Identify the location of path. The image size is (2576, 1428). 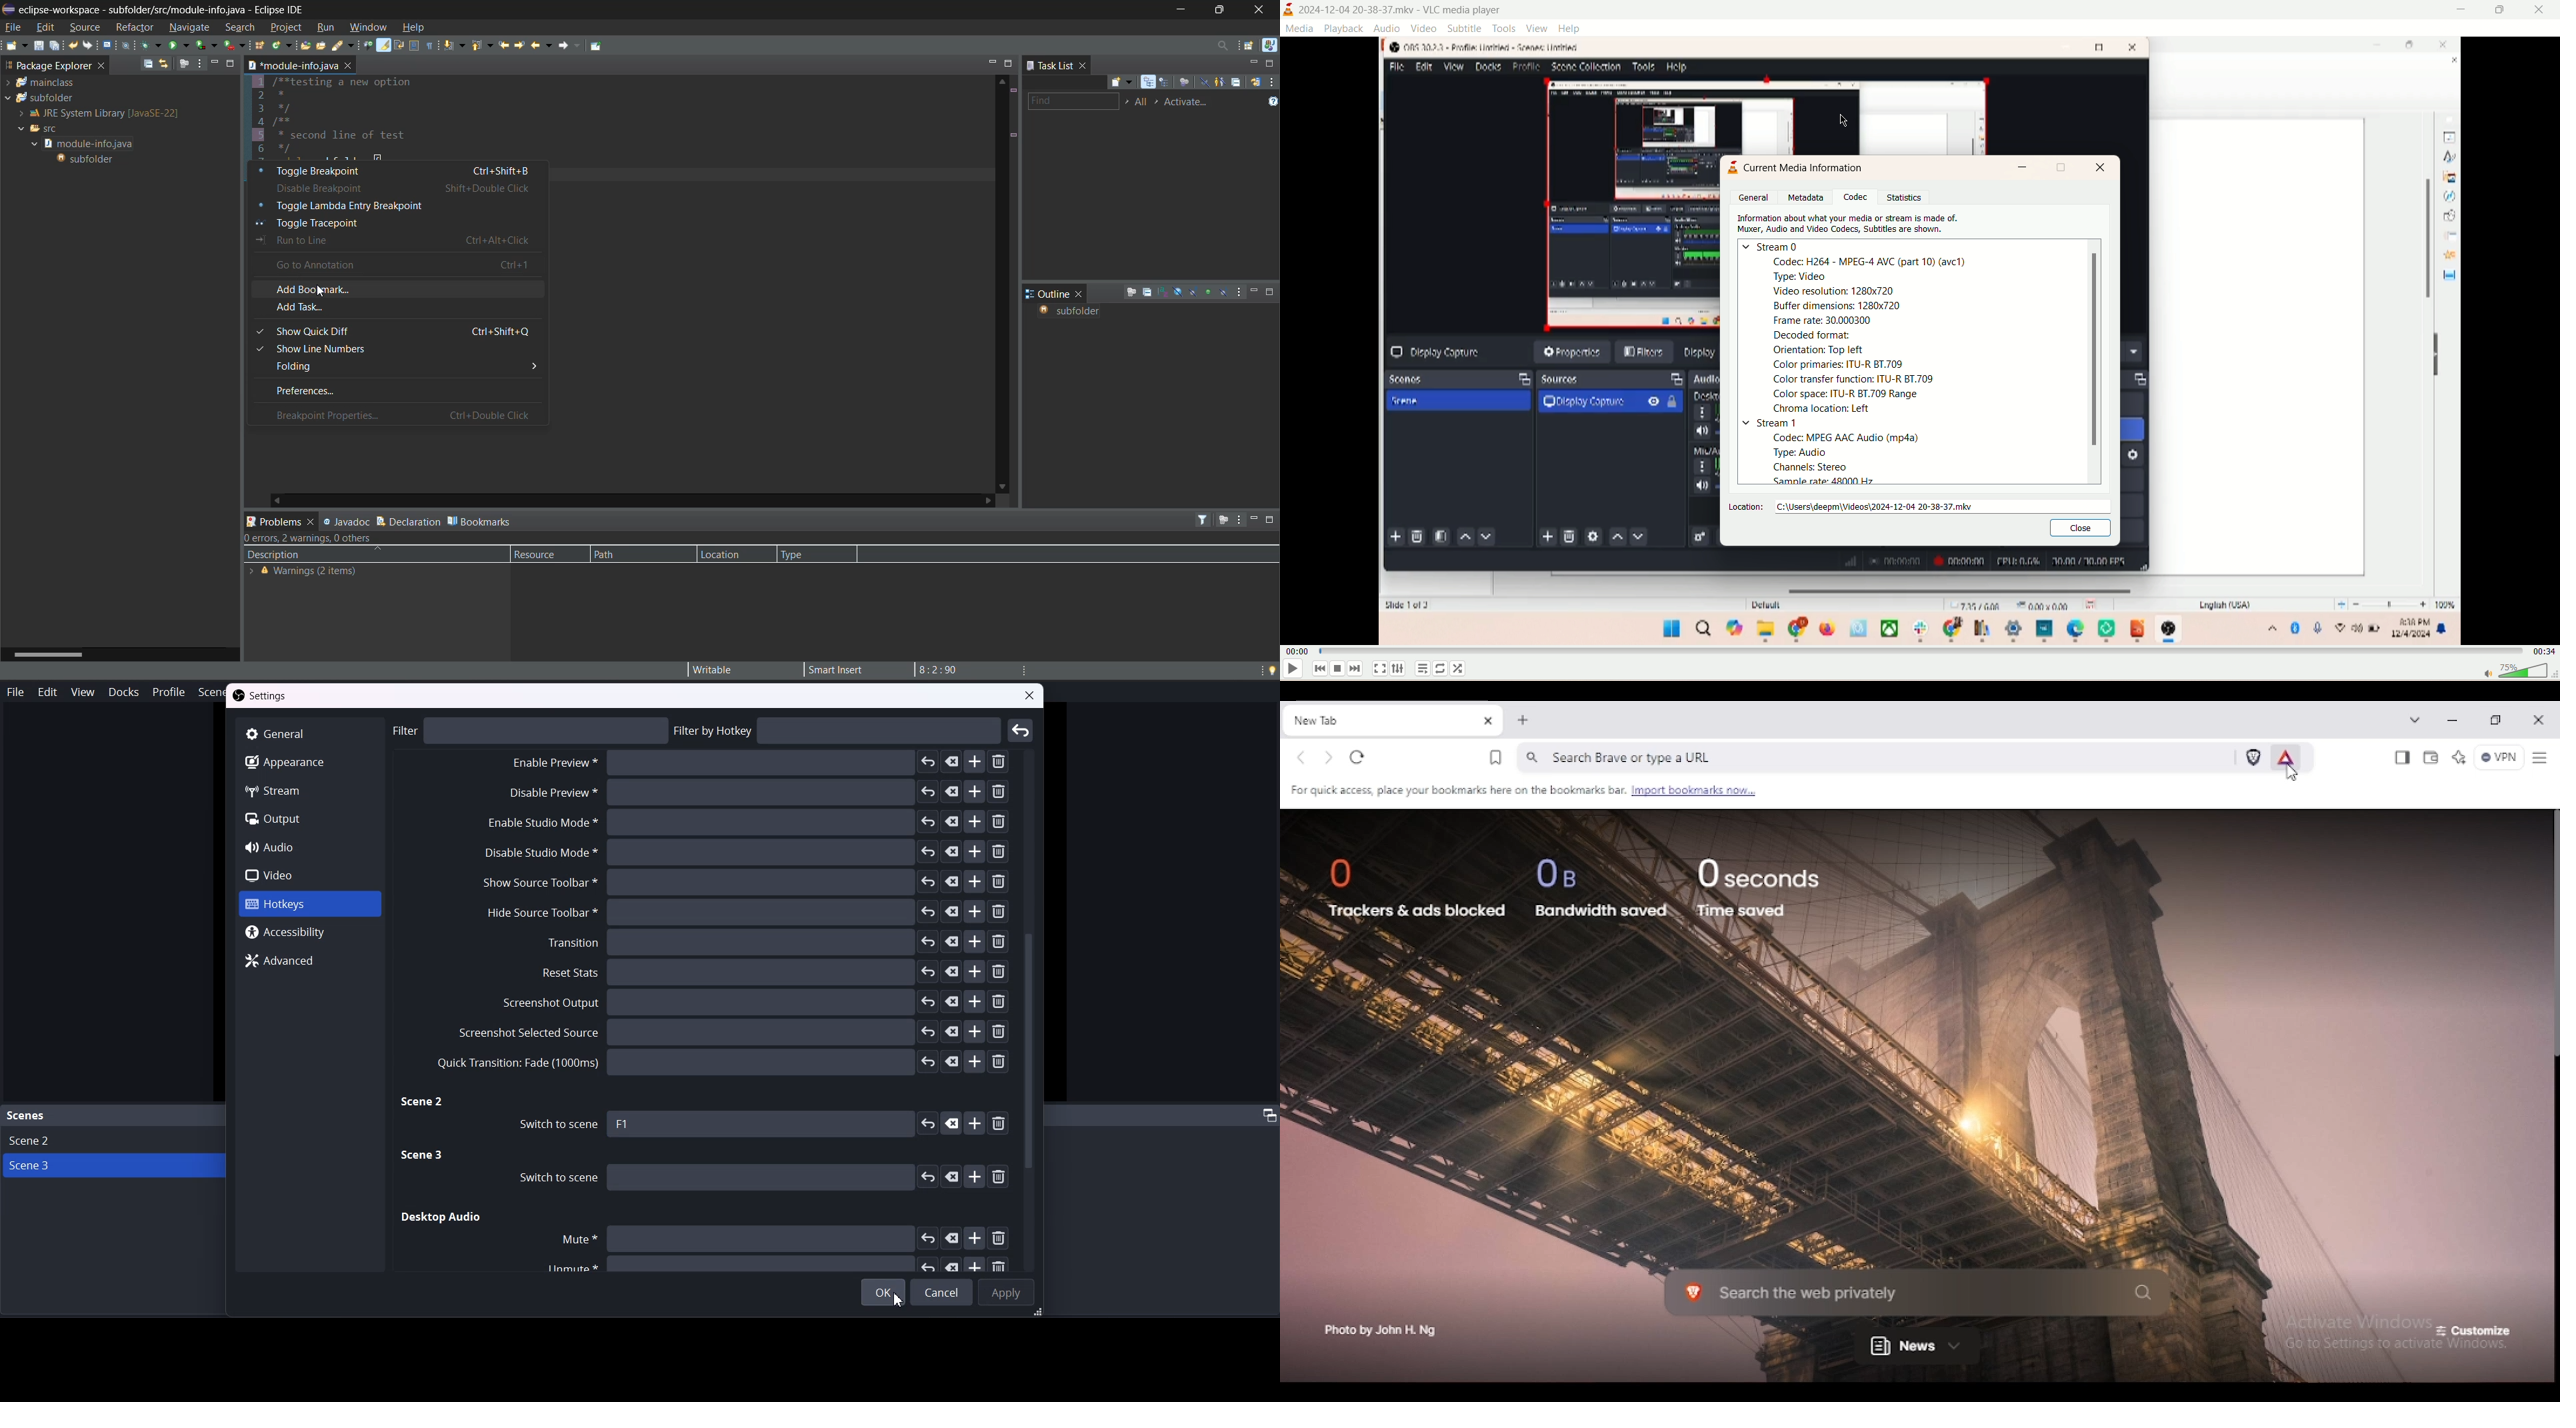
(623, 555).